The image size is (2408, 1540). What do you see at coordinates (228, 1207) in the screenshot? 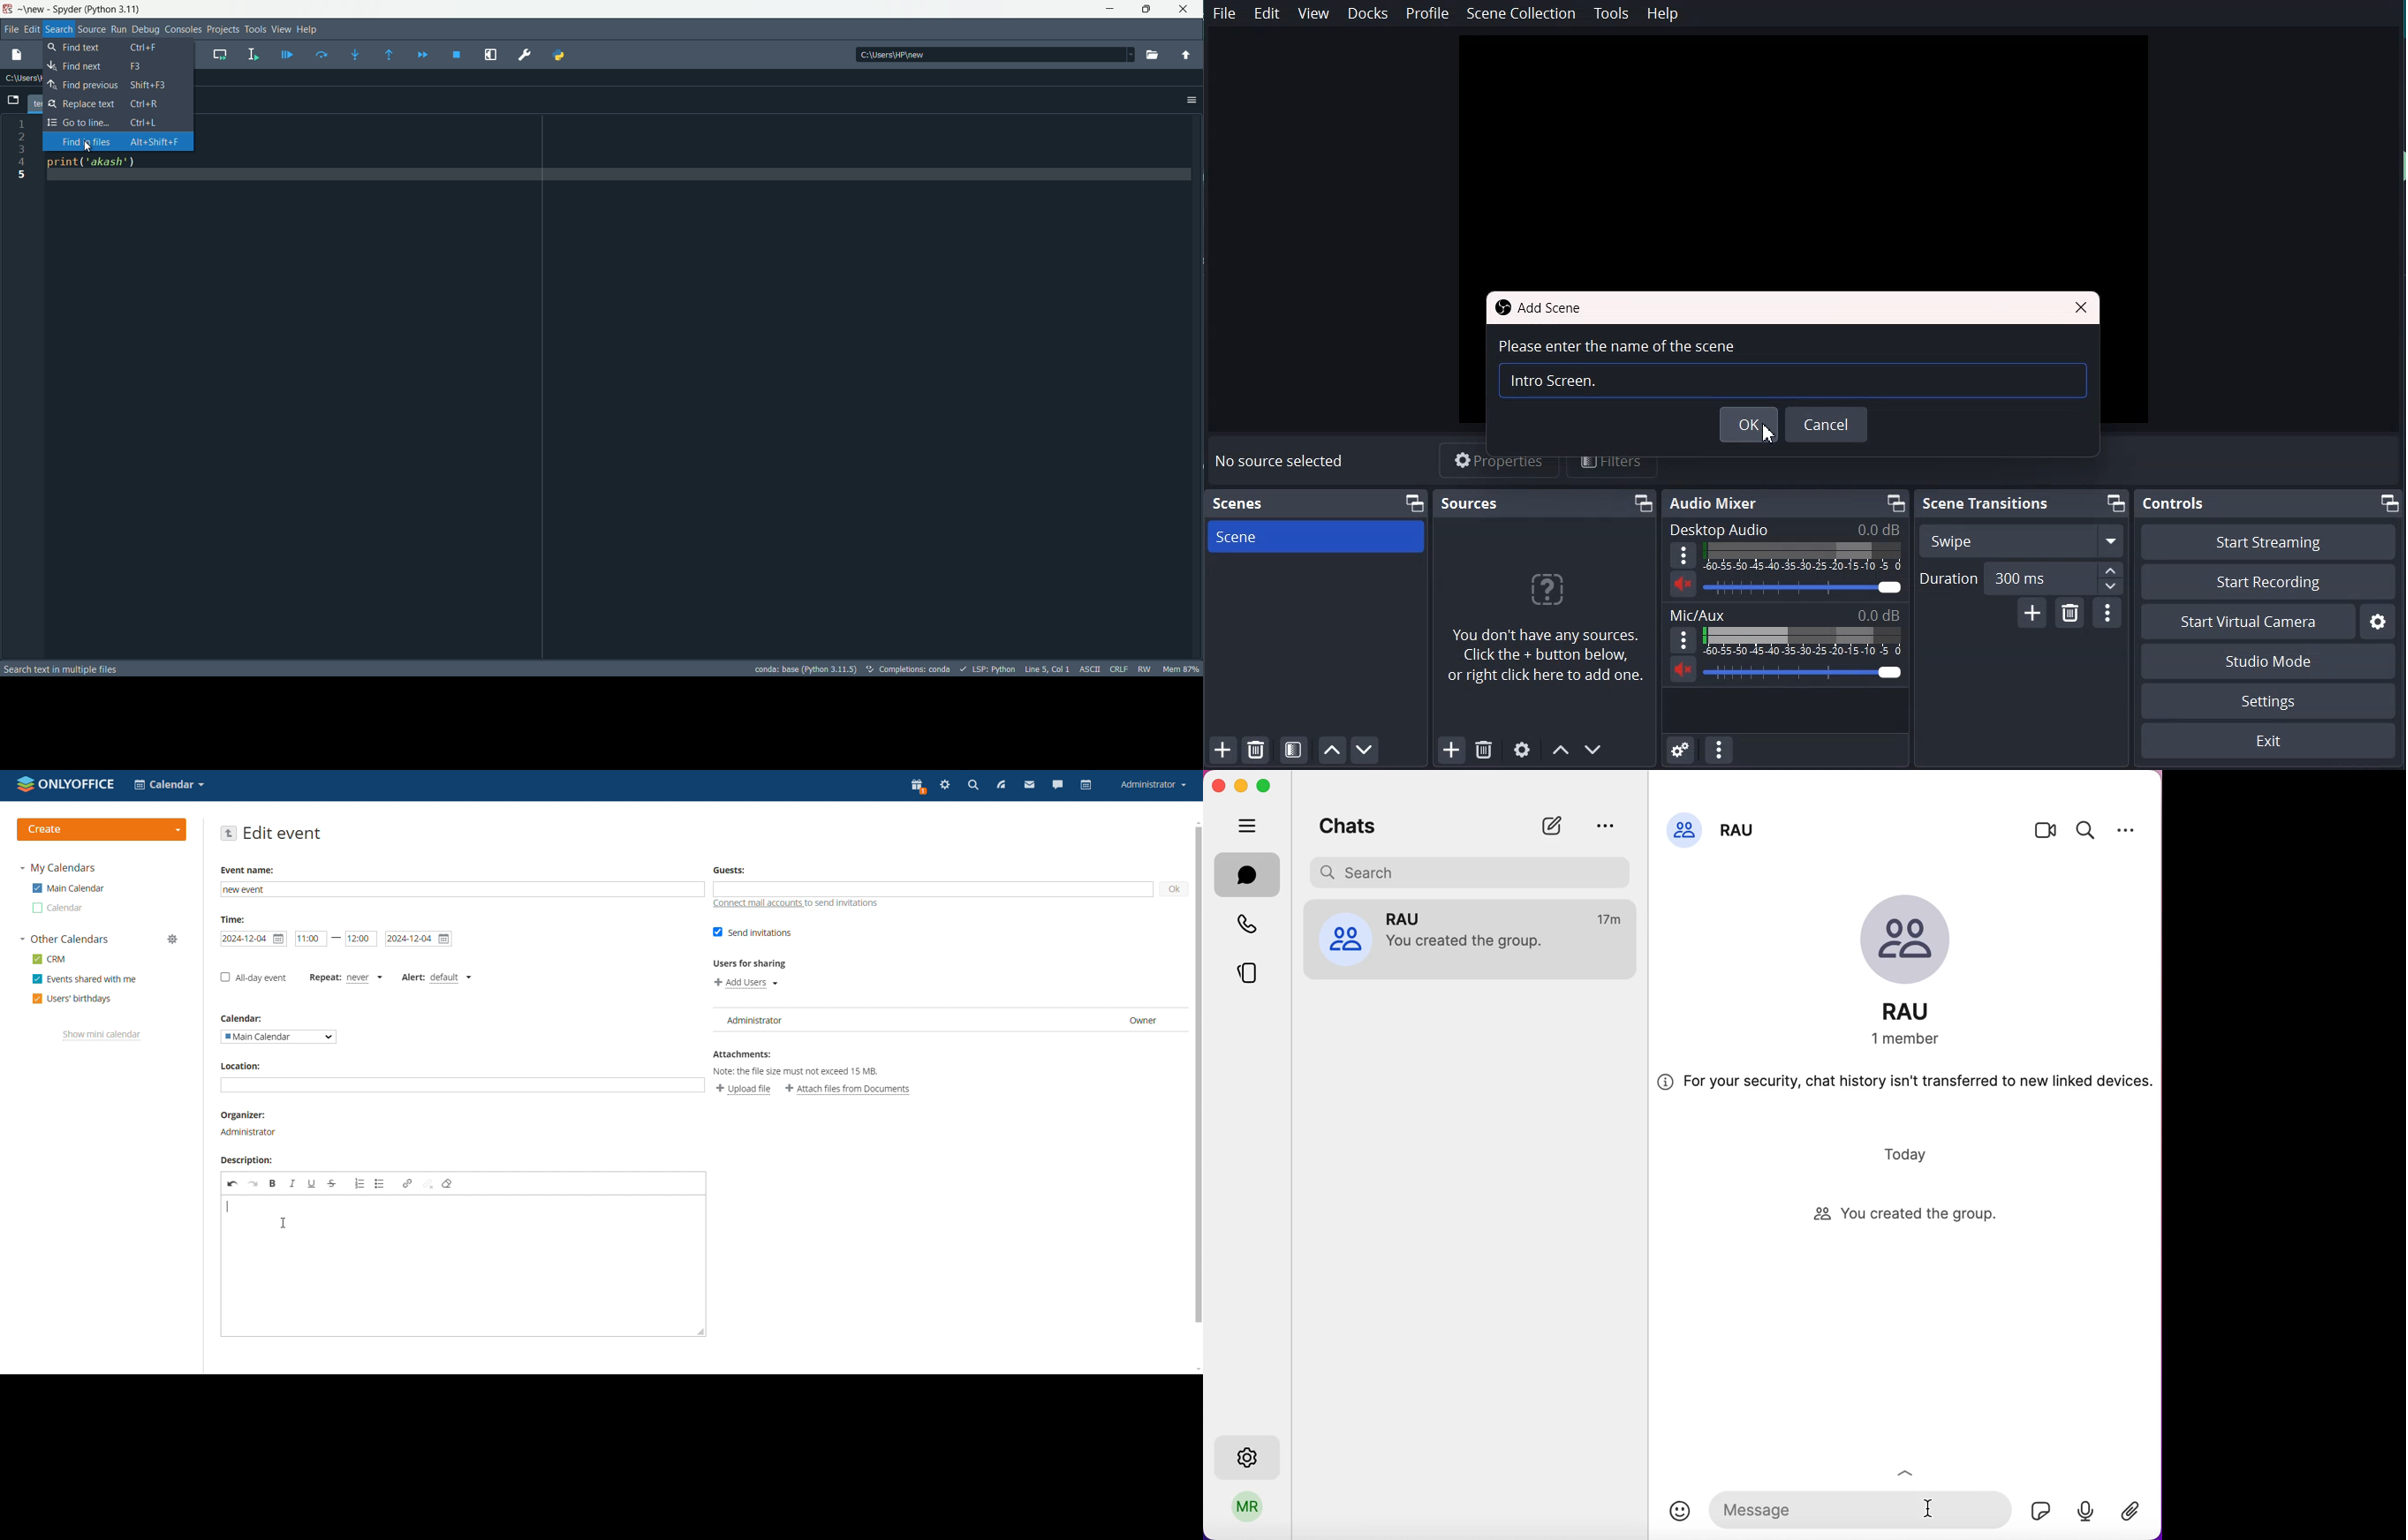
I see `adding description` at bounding box center [228, 1207].